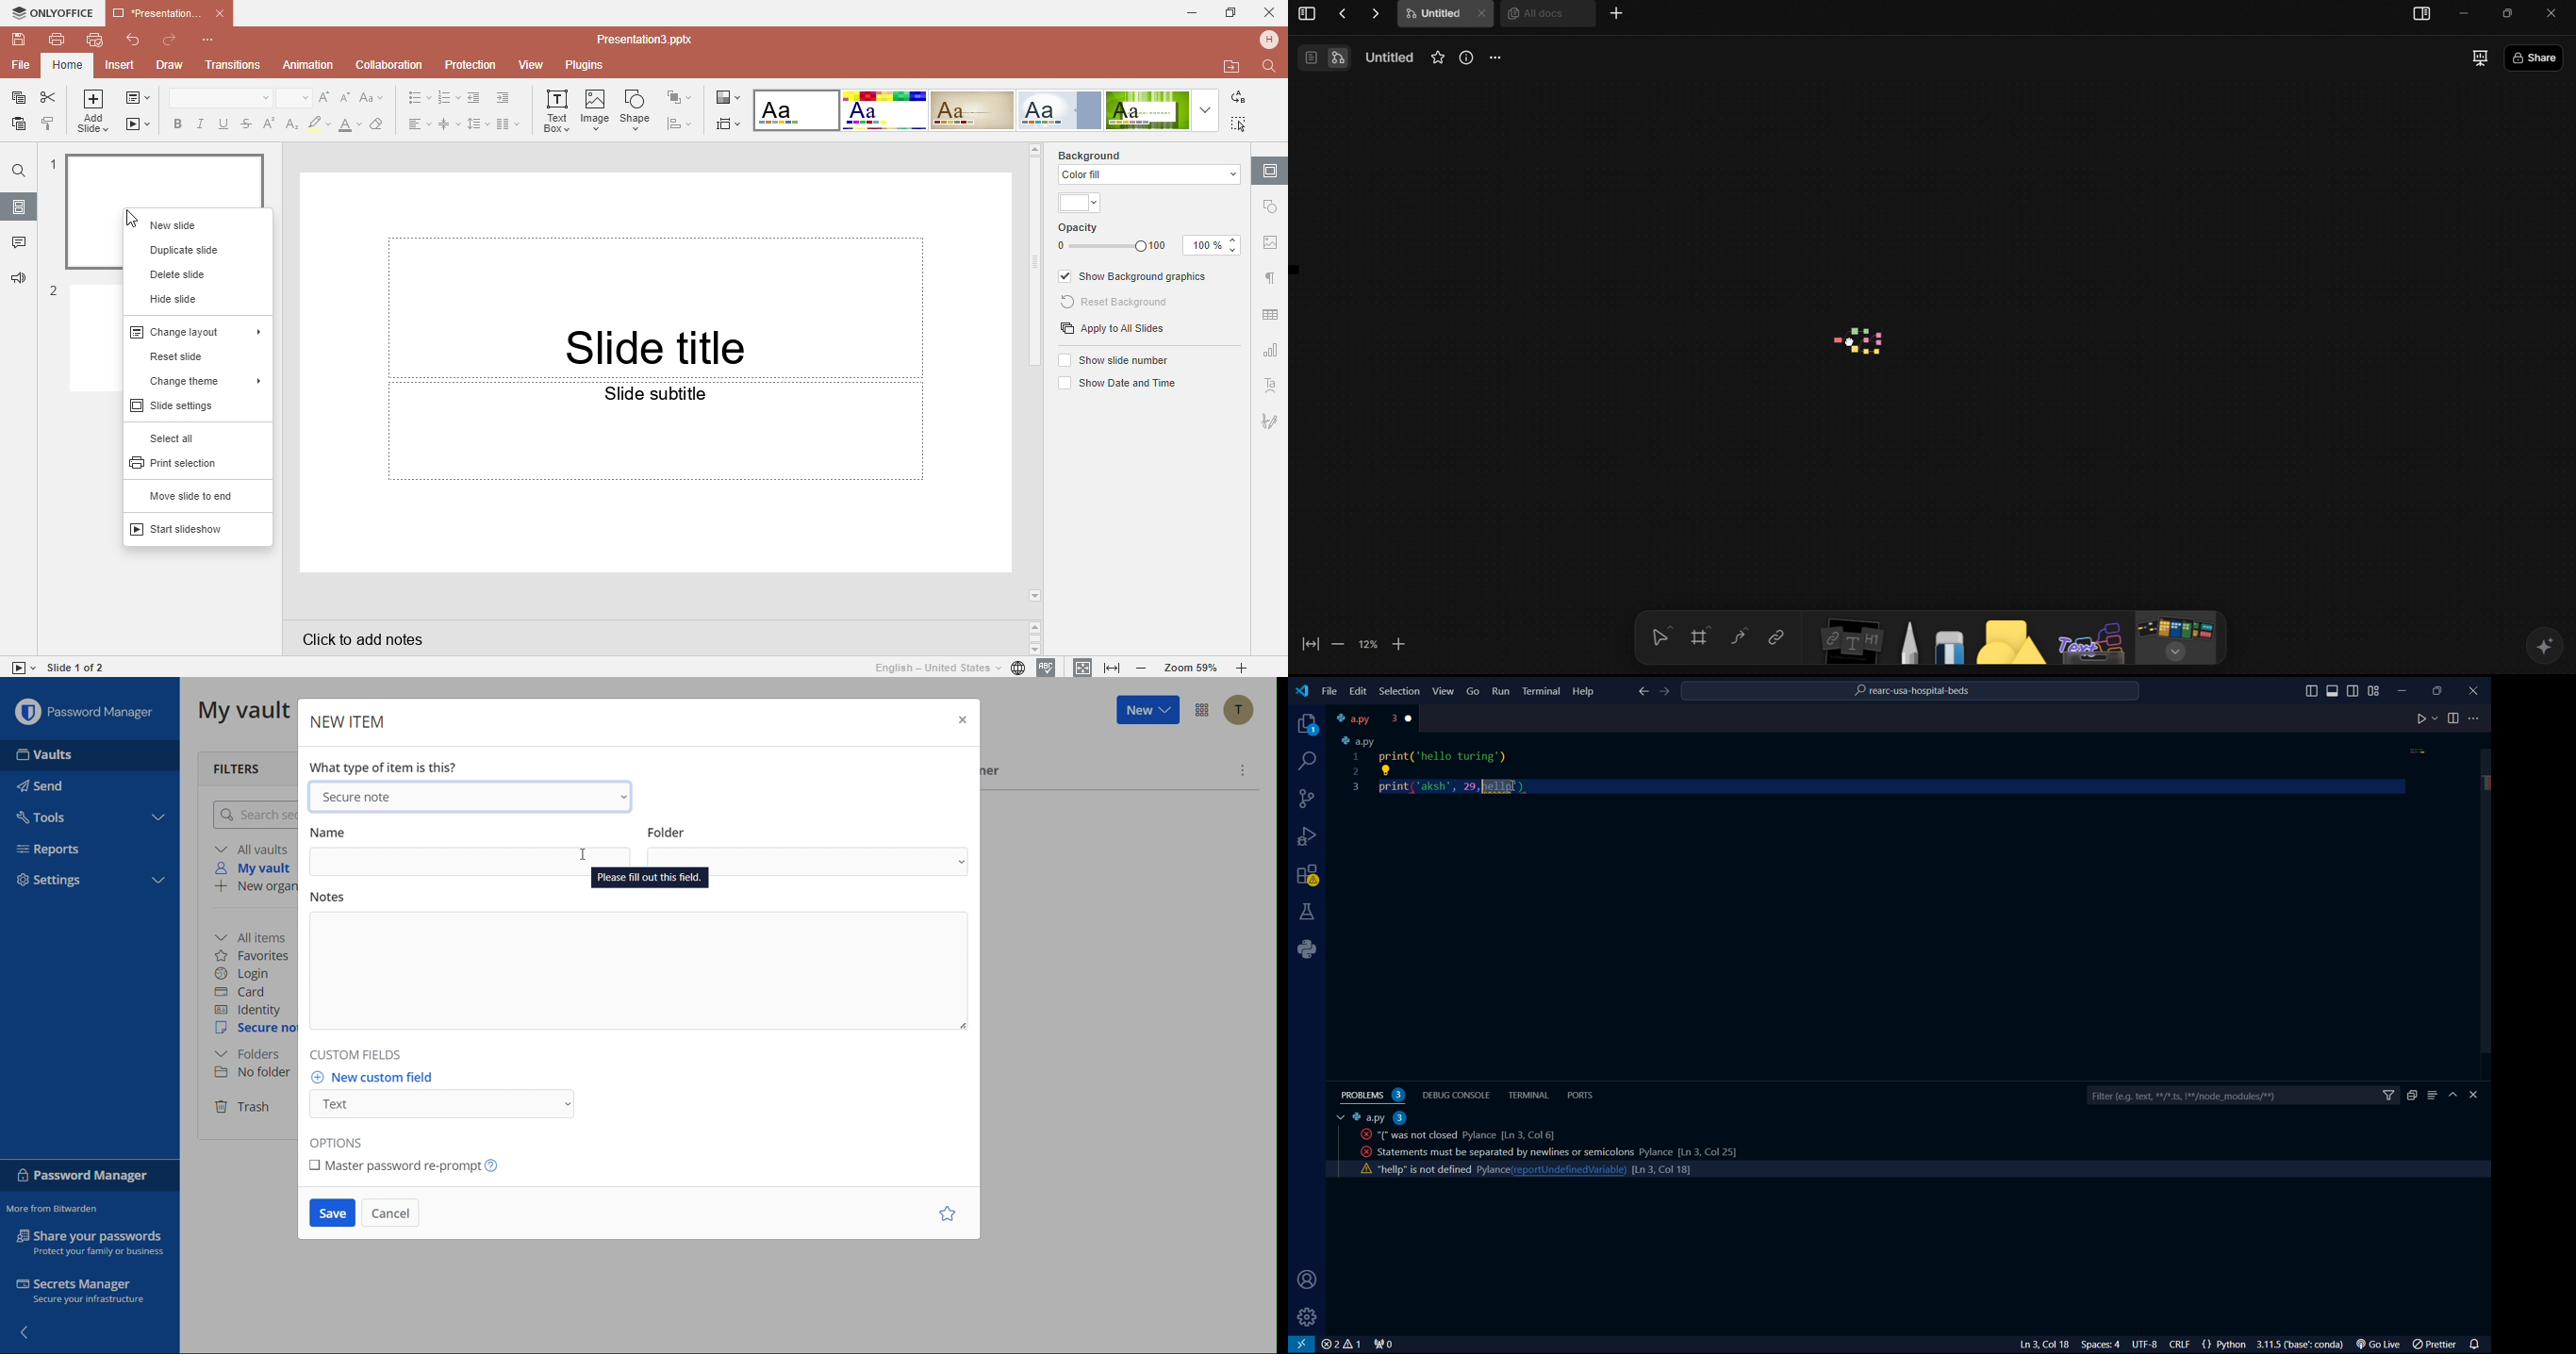 This screenshot has width=2576, height=1372. I want to click on Paste, so click(16, 127).